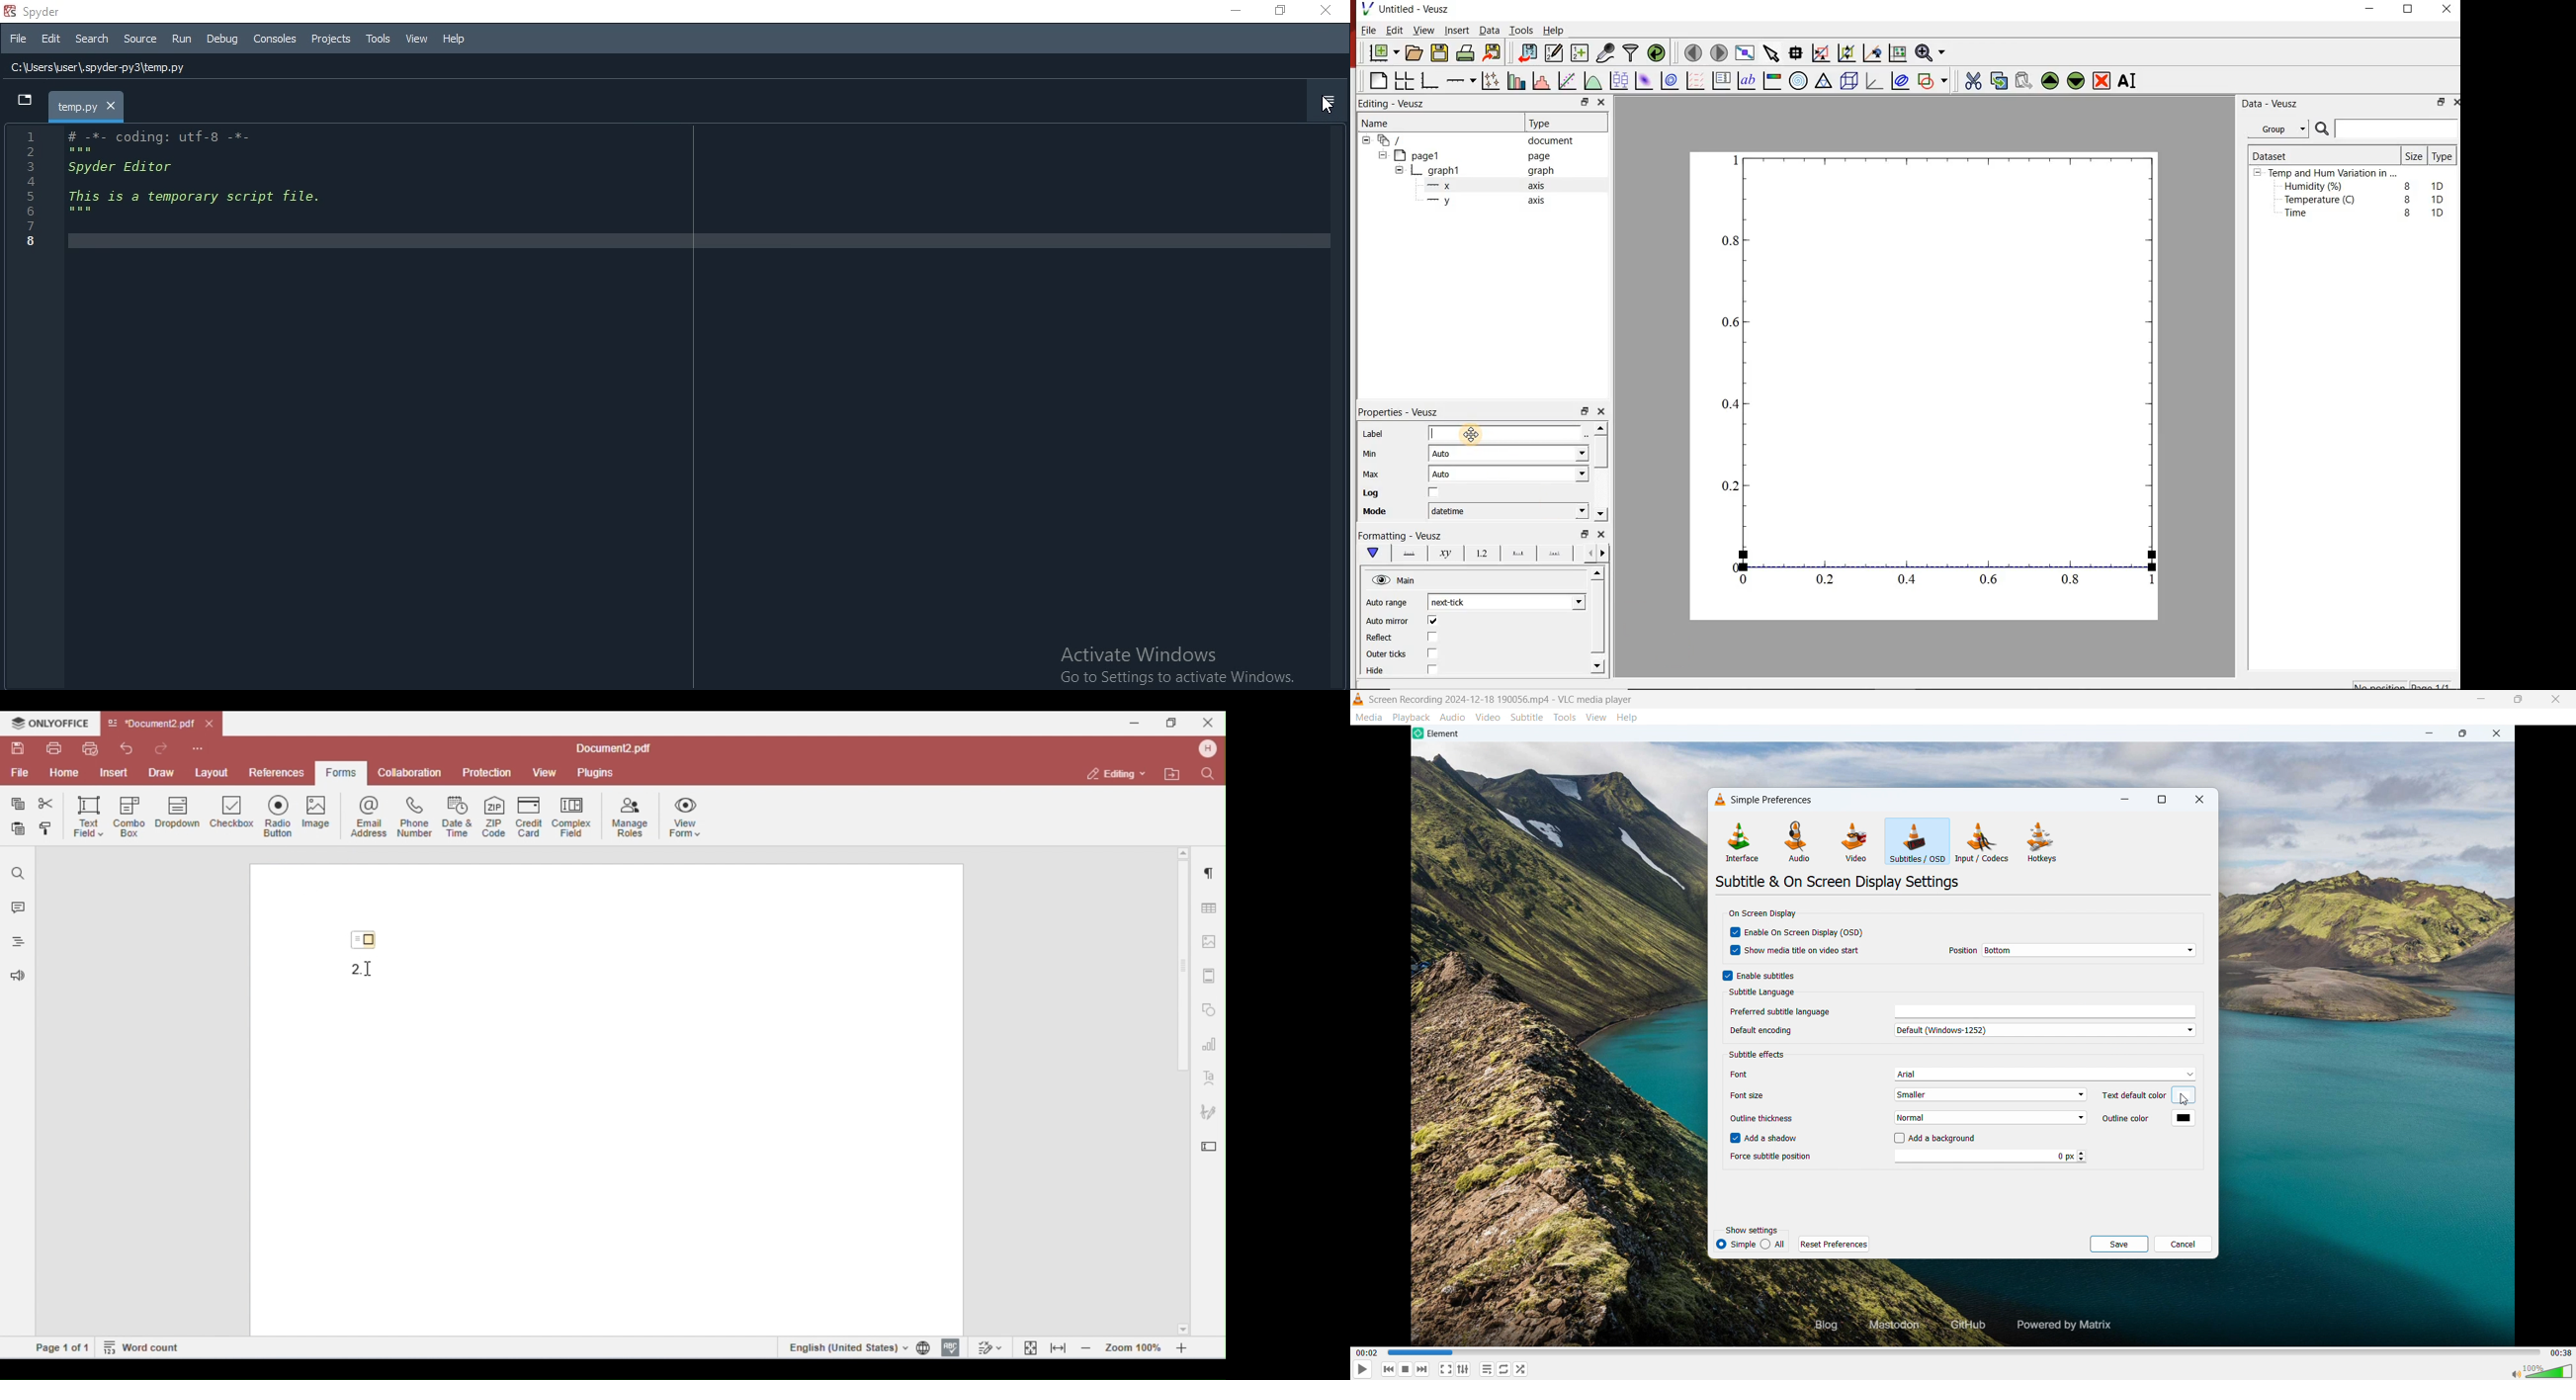 The height and width of the screenshot is (1400, 2576). I want to click on click to reset graph axes, so click(1896, 54).